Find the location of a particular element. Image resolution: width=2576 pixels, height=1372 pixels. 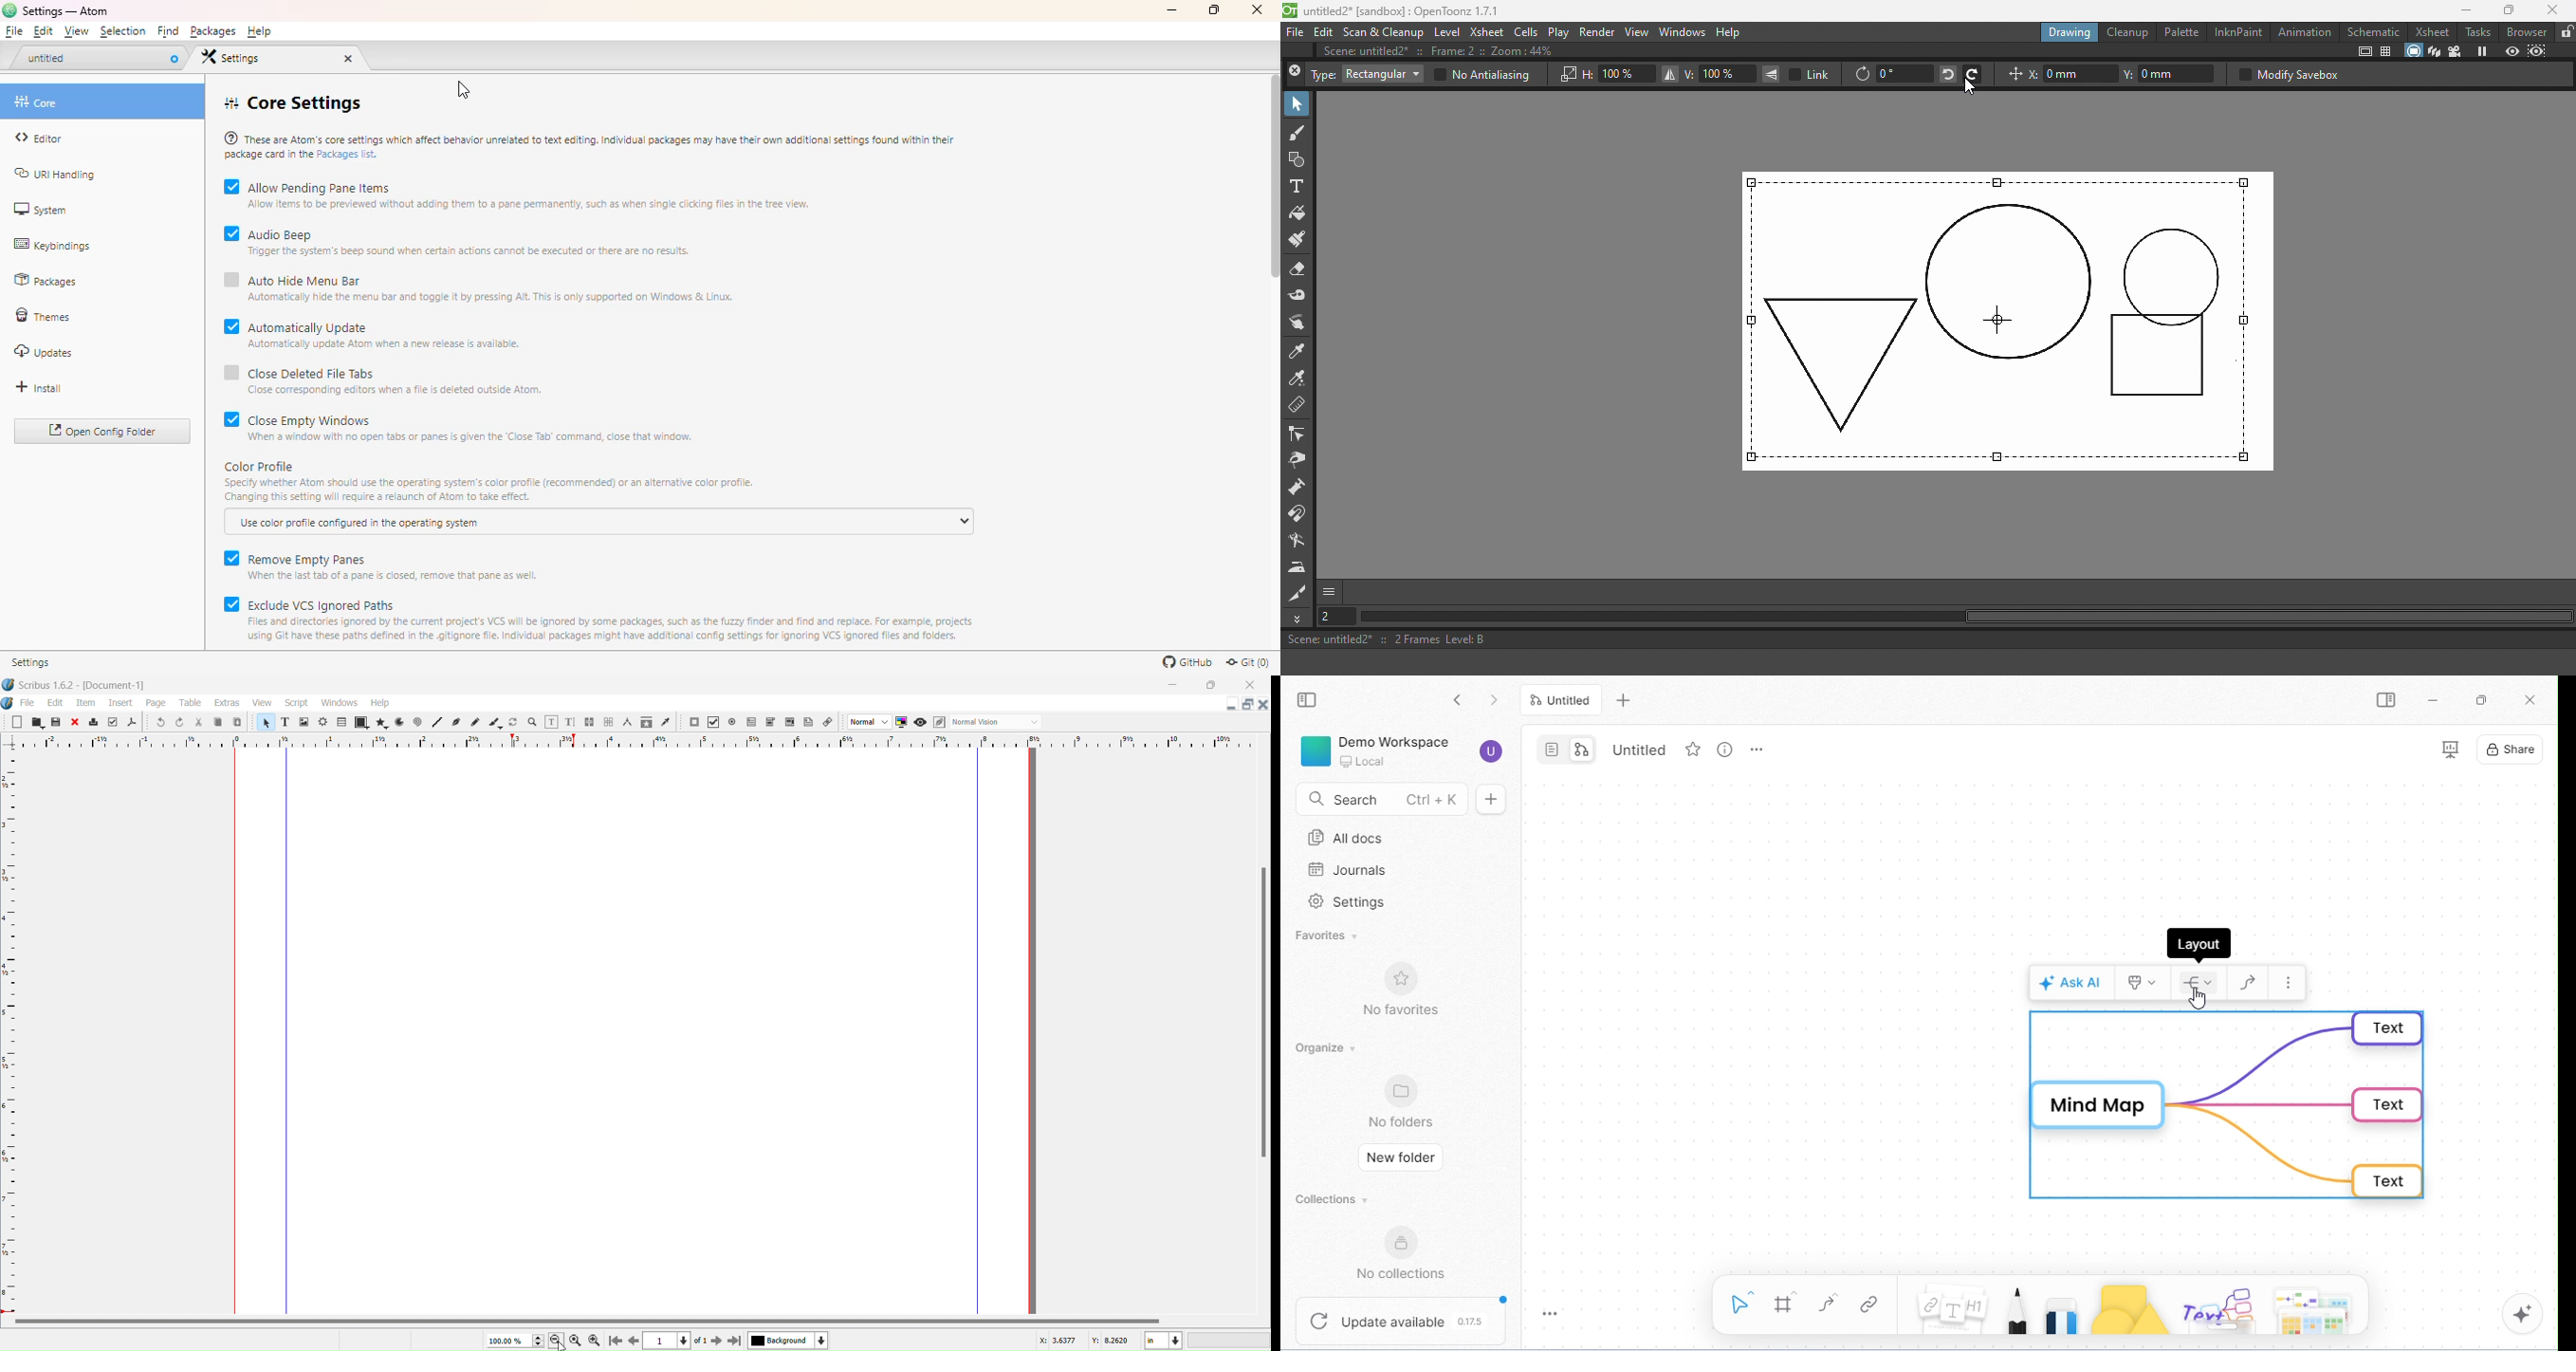

Eye Dropper is located at coordinates (667, 722).